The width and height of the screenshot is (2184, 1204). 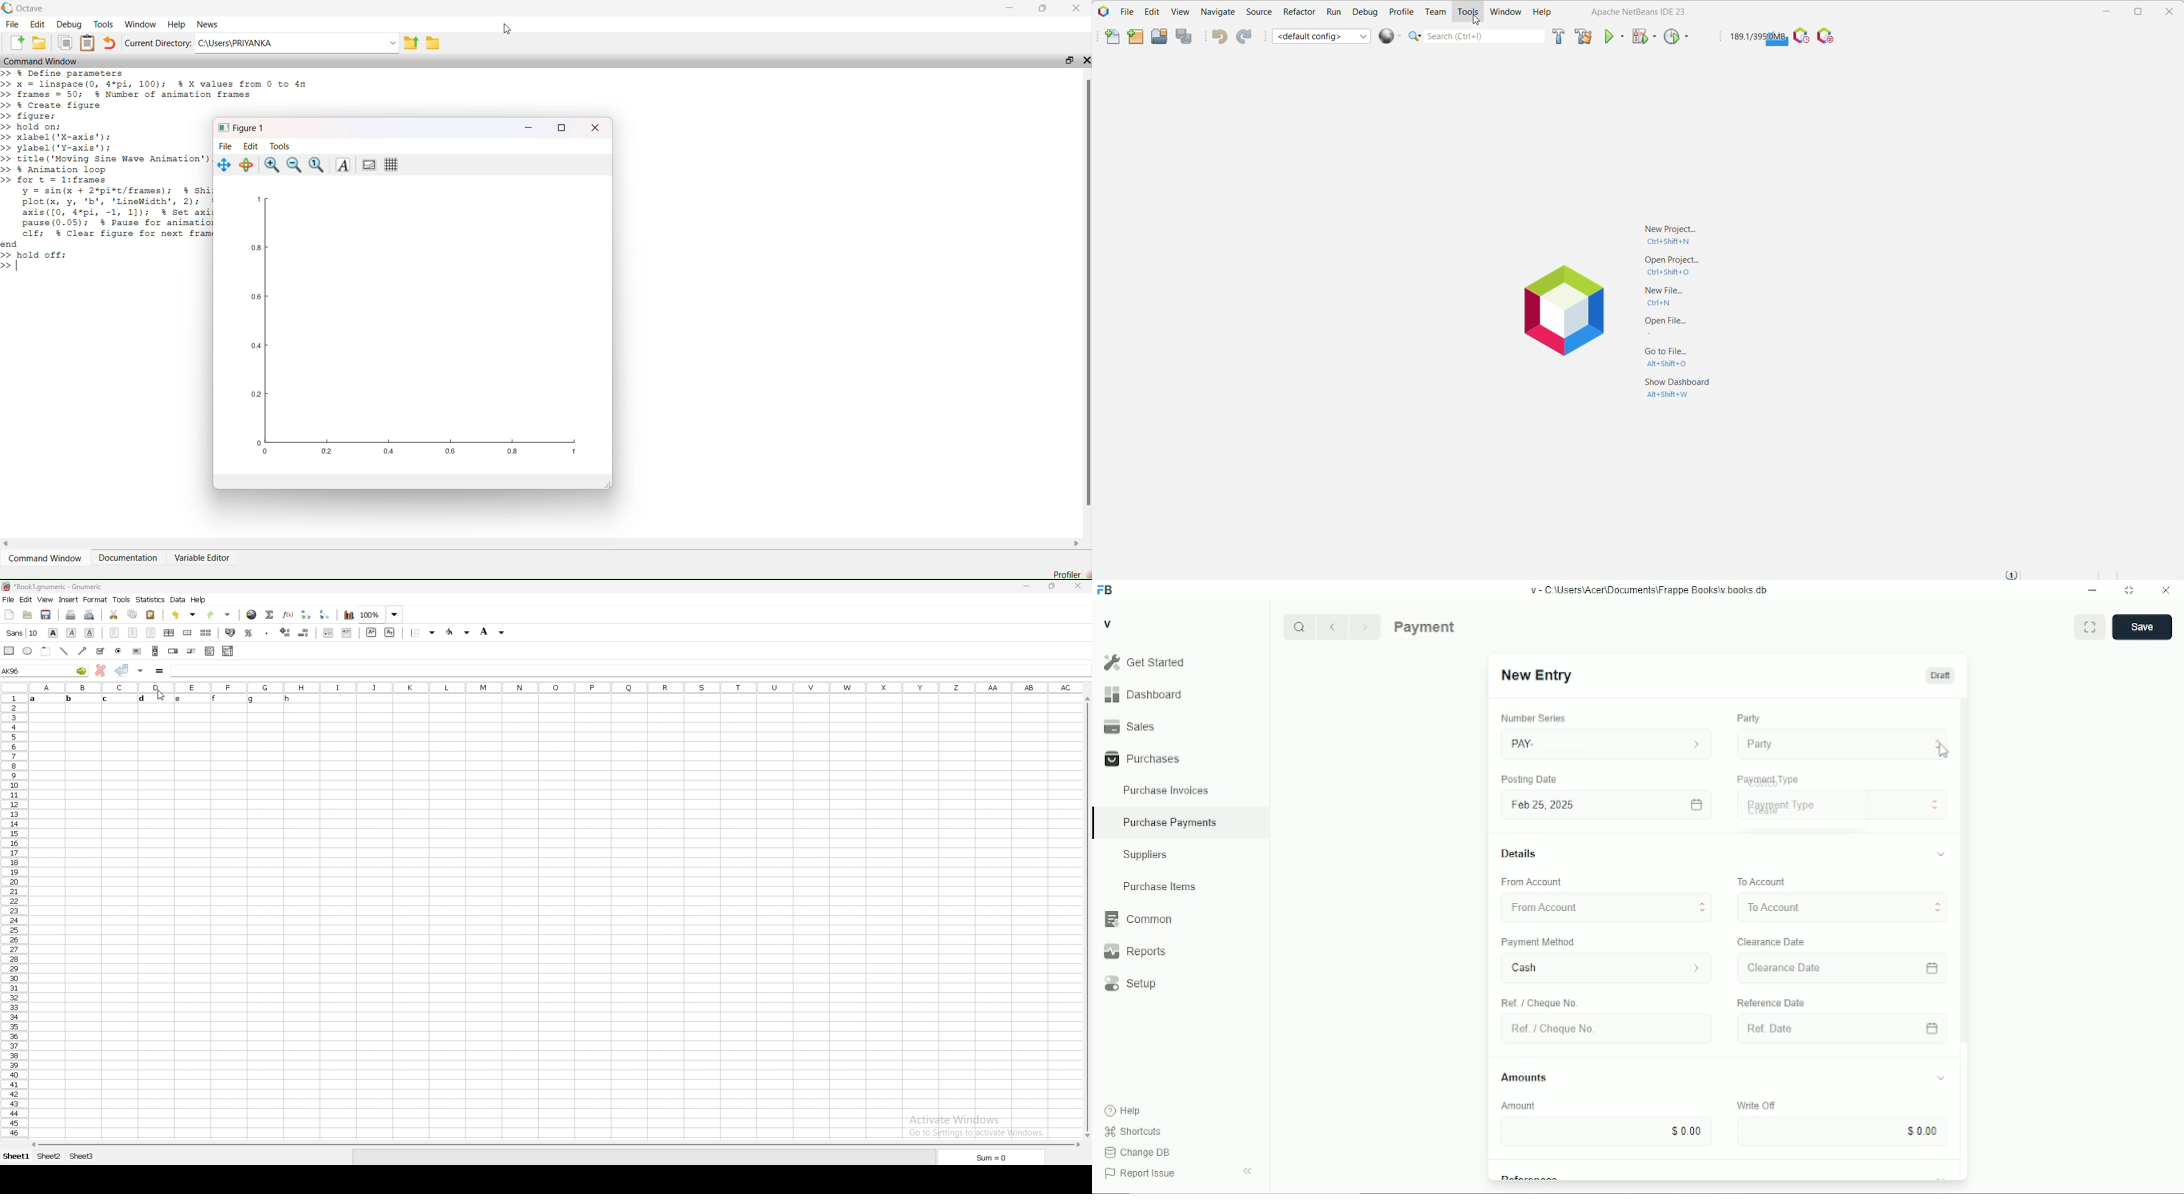 I want to click on ‘Reference Date, so click(x=1774, y=1002).